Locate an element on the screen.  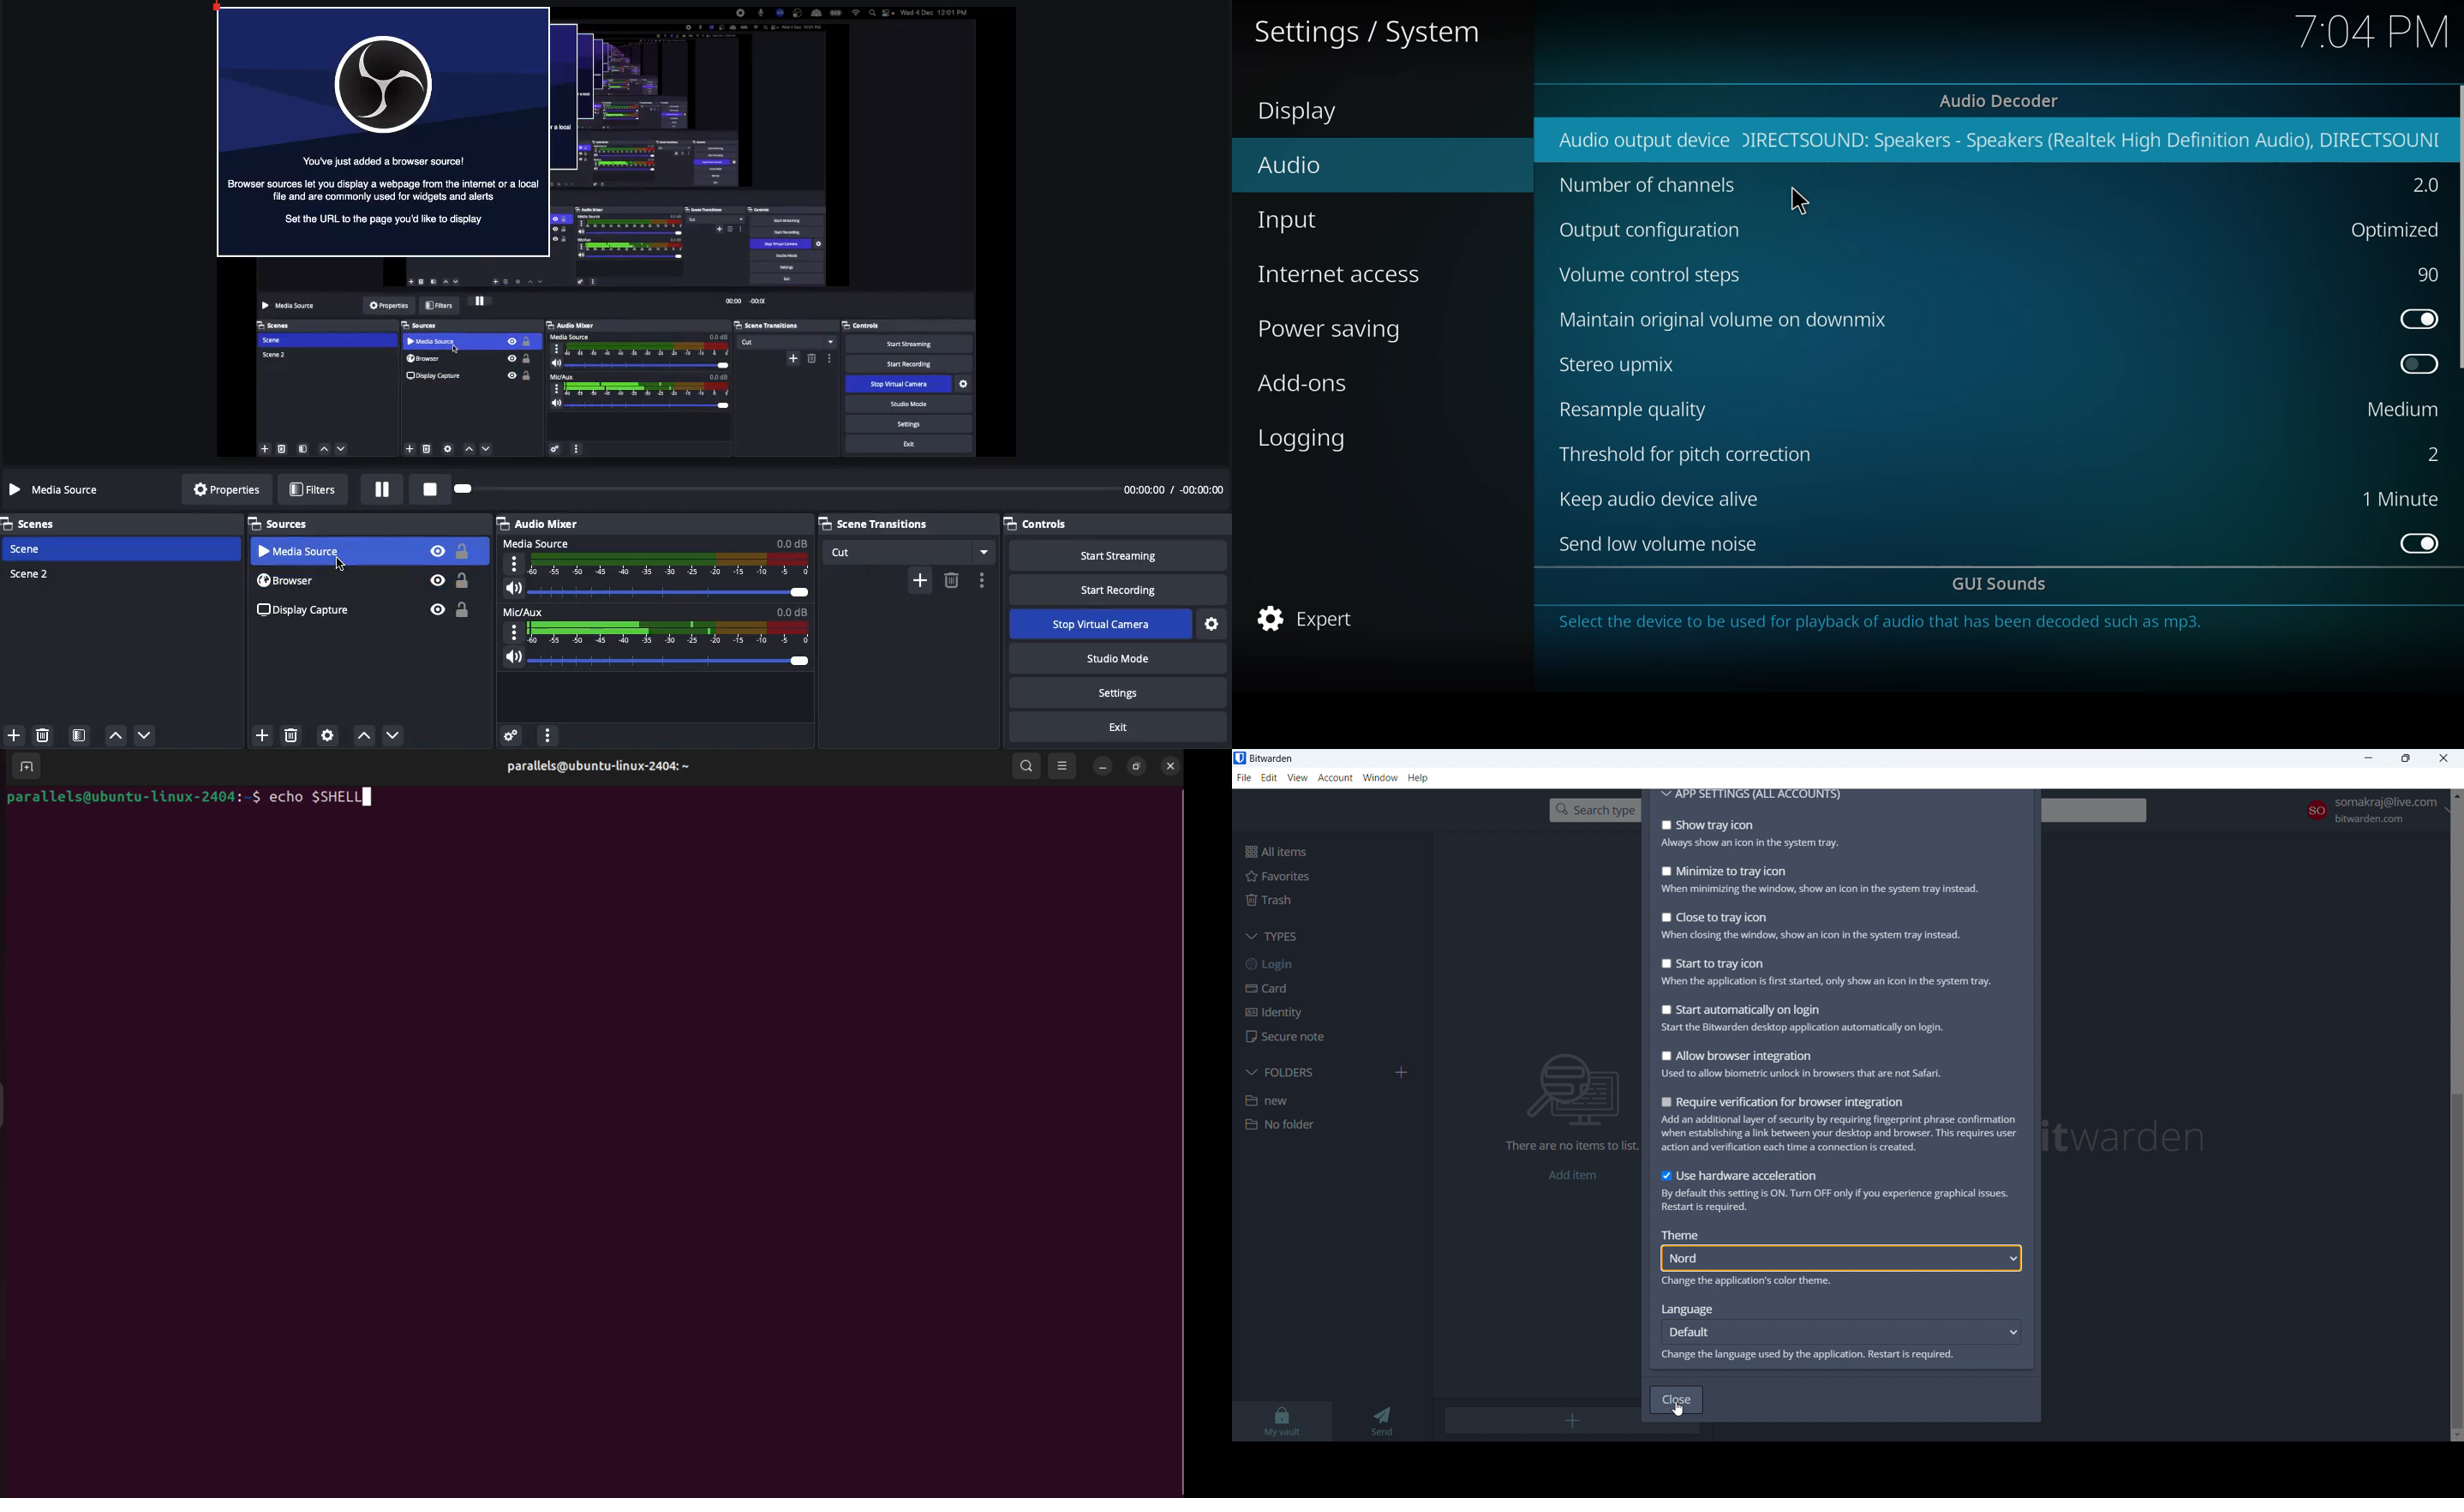
folder 2 is located at coordinates (1331, 1124).